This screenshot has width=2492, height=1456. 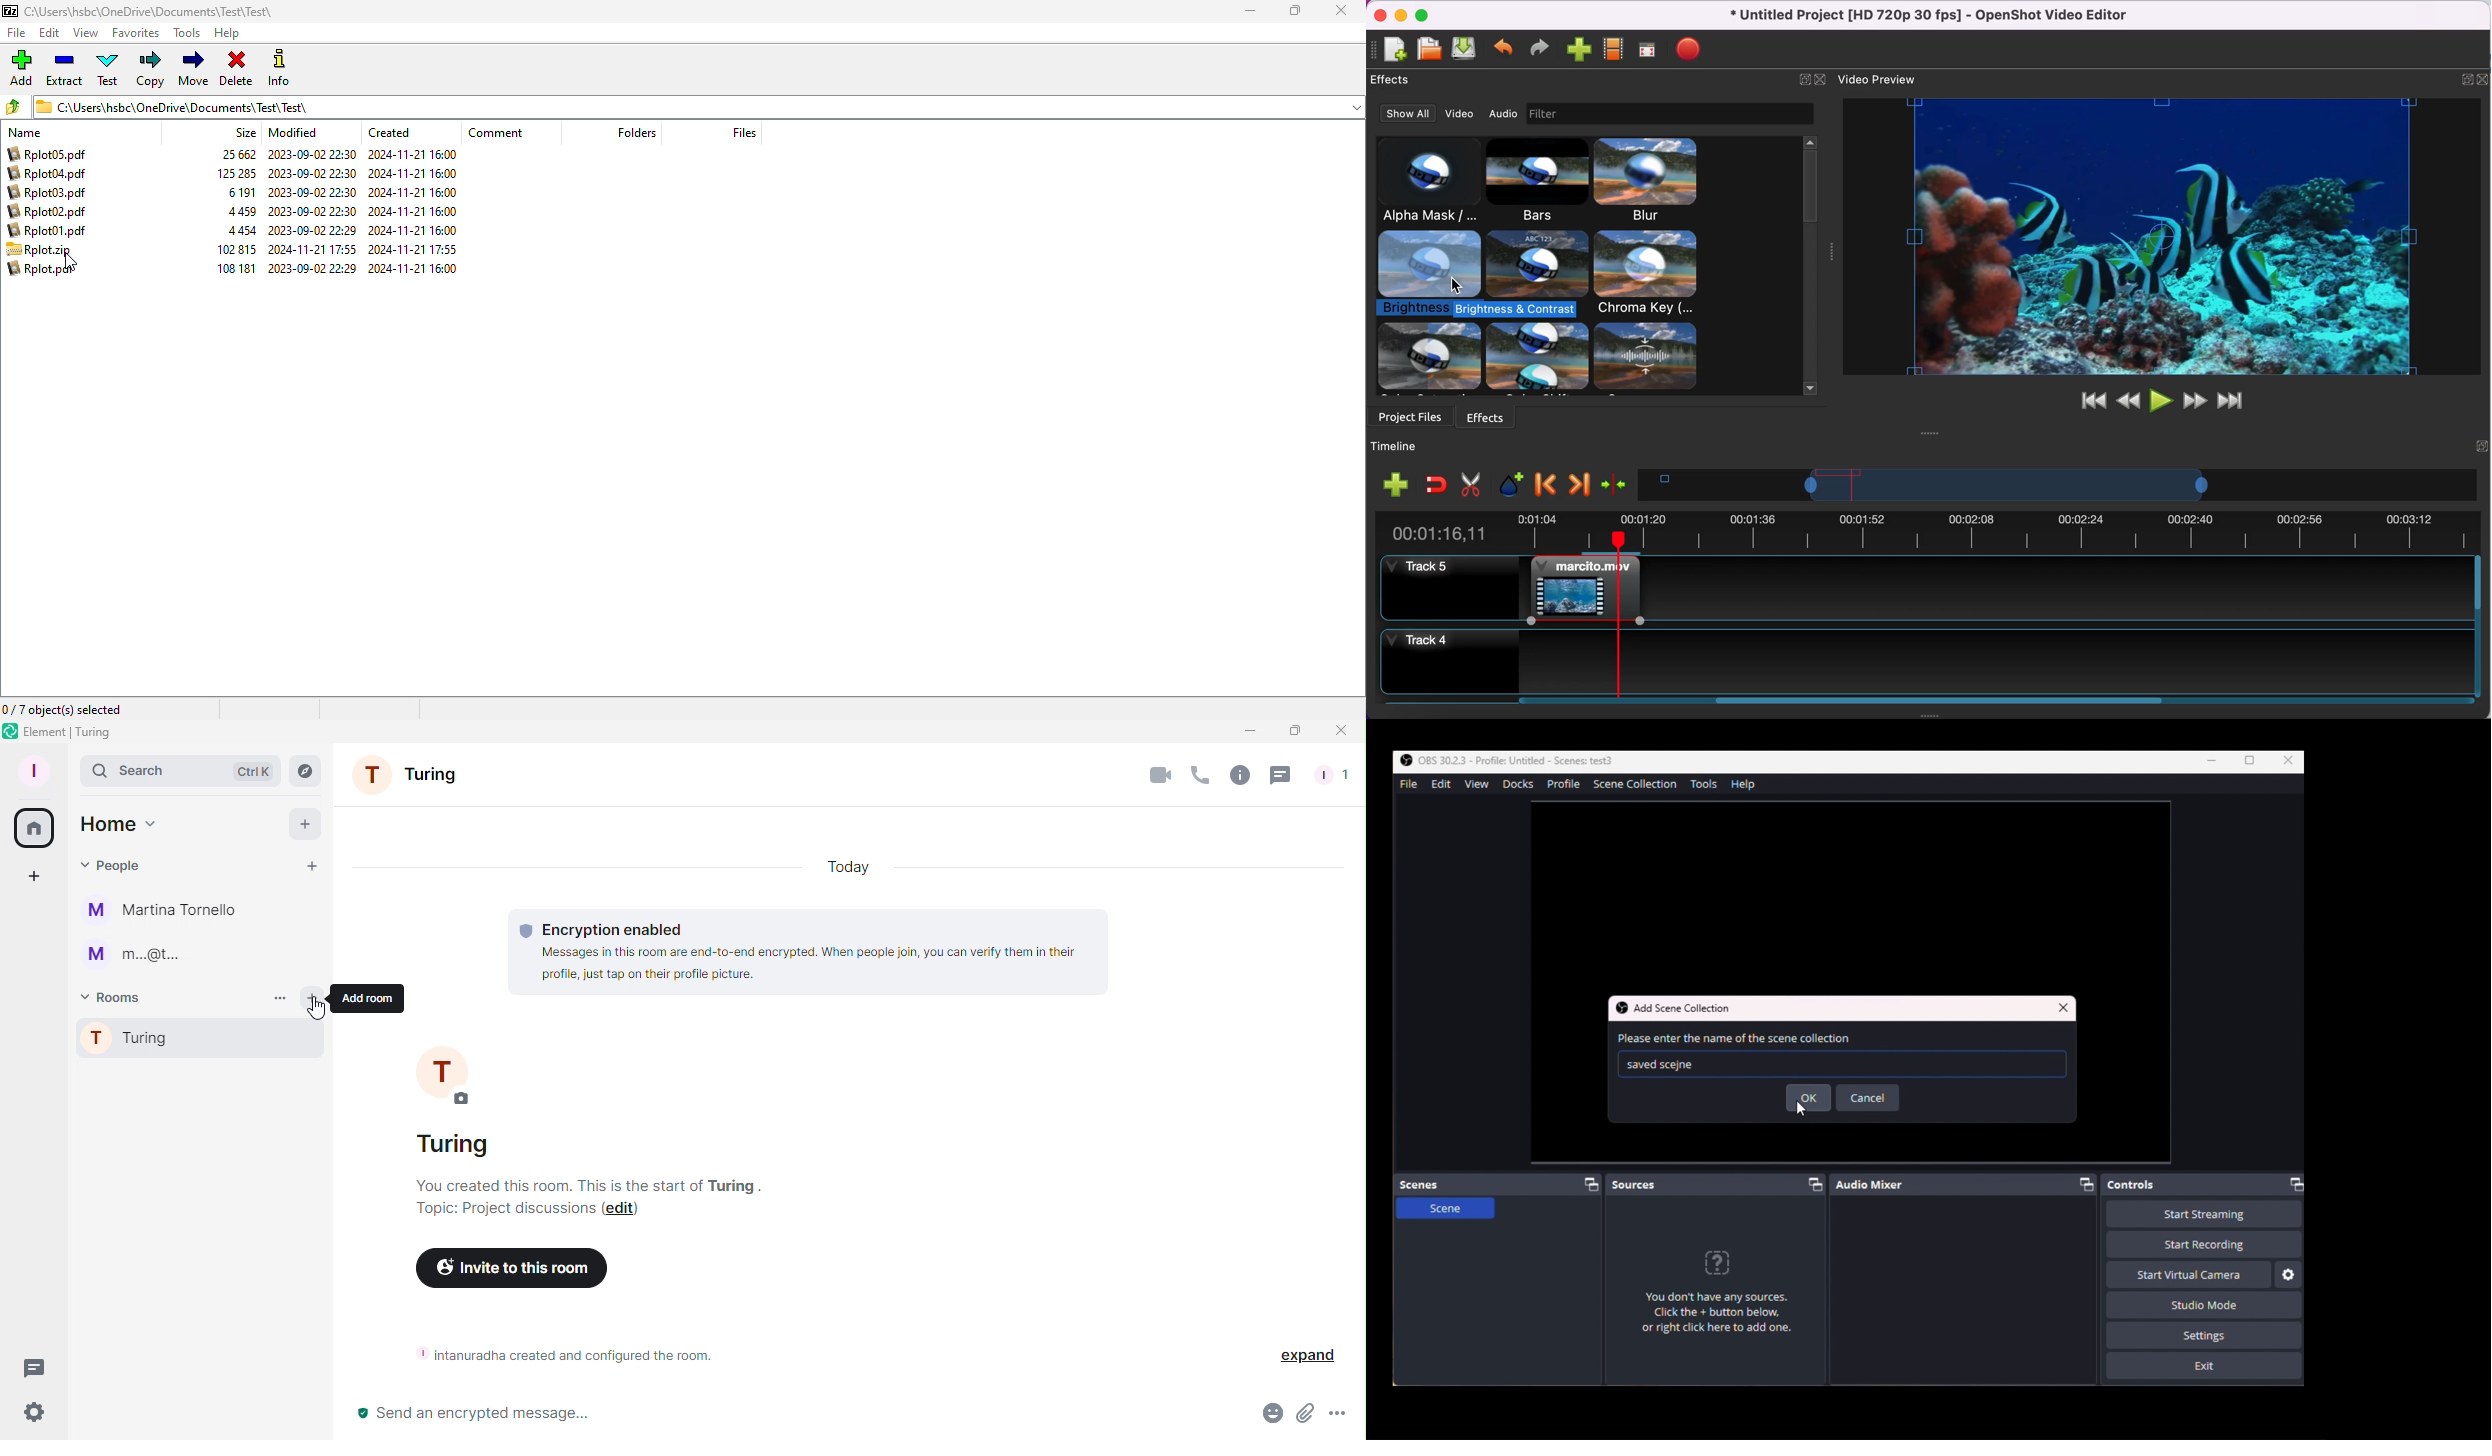 What do you see at coordinates (2251, 761) in the screenshot?
I see `Box` at bounding box center [2251, 761].